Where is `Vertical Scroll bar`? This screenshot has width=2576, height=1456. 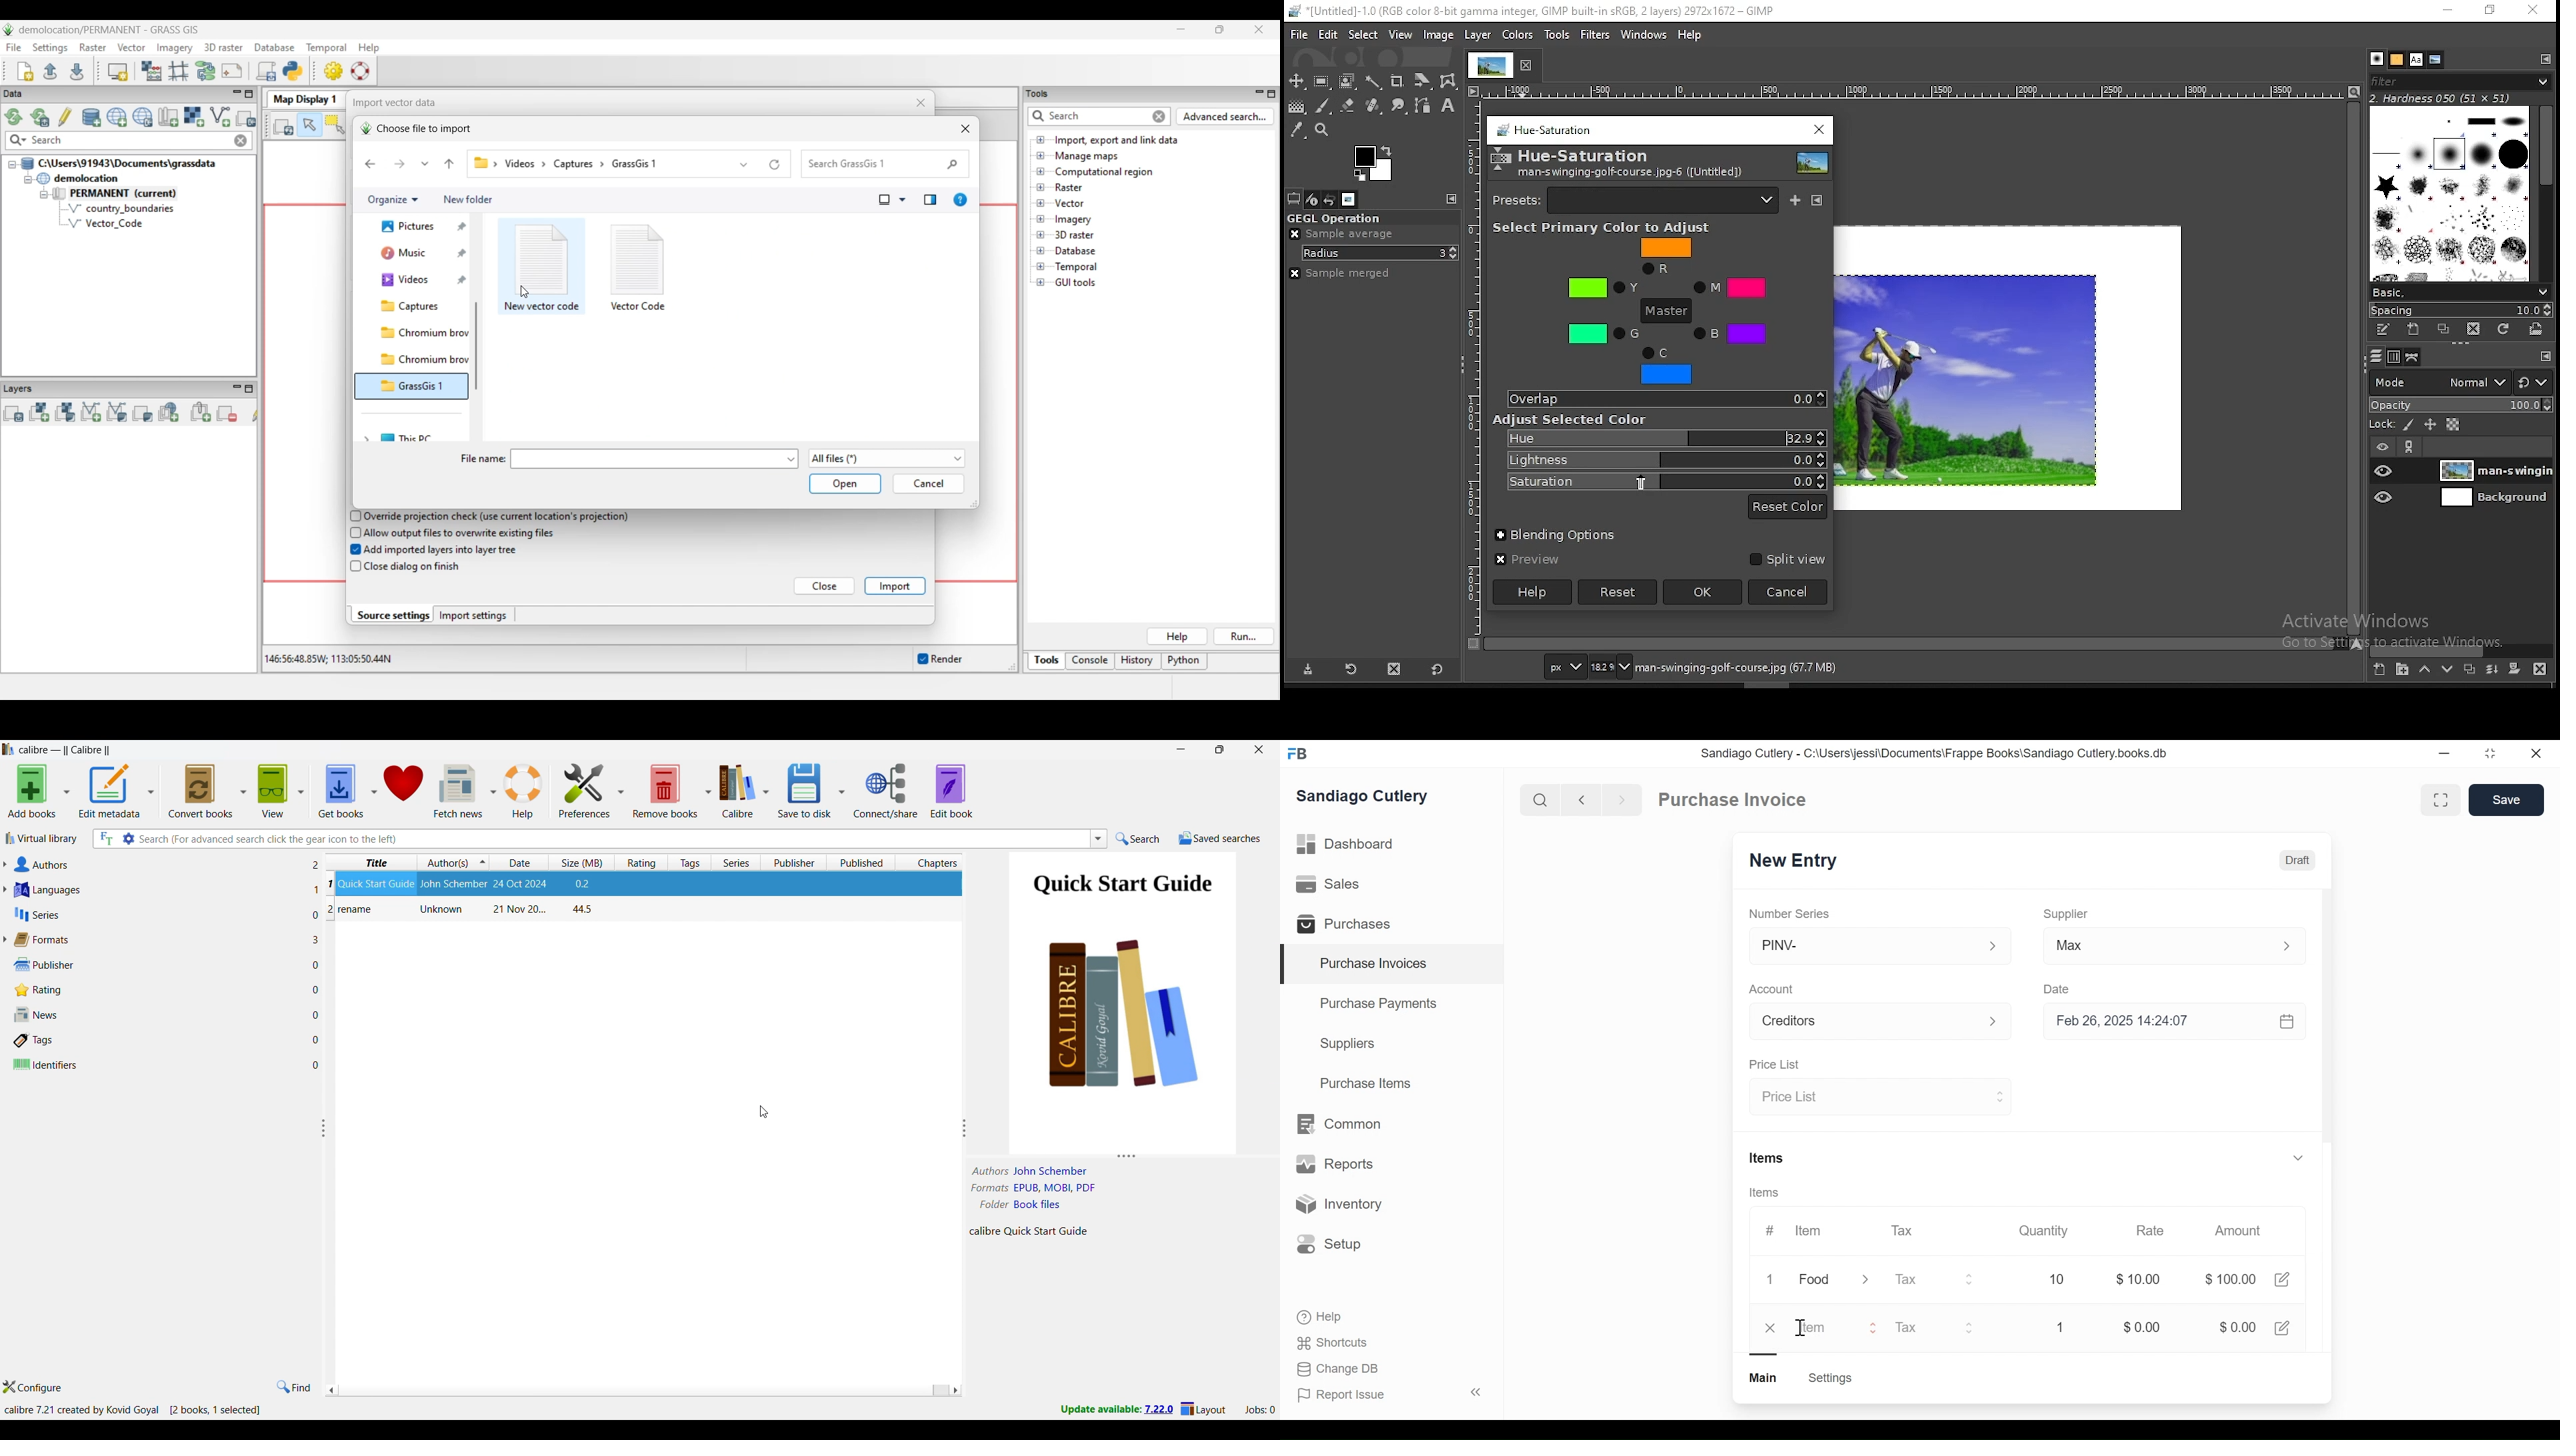
Vertical Scroll bar is located at coordinates (2327, 1035).